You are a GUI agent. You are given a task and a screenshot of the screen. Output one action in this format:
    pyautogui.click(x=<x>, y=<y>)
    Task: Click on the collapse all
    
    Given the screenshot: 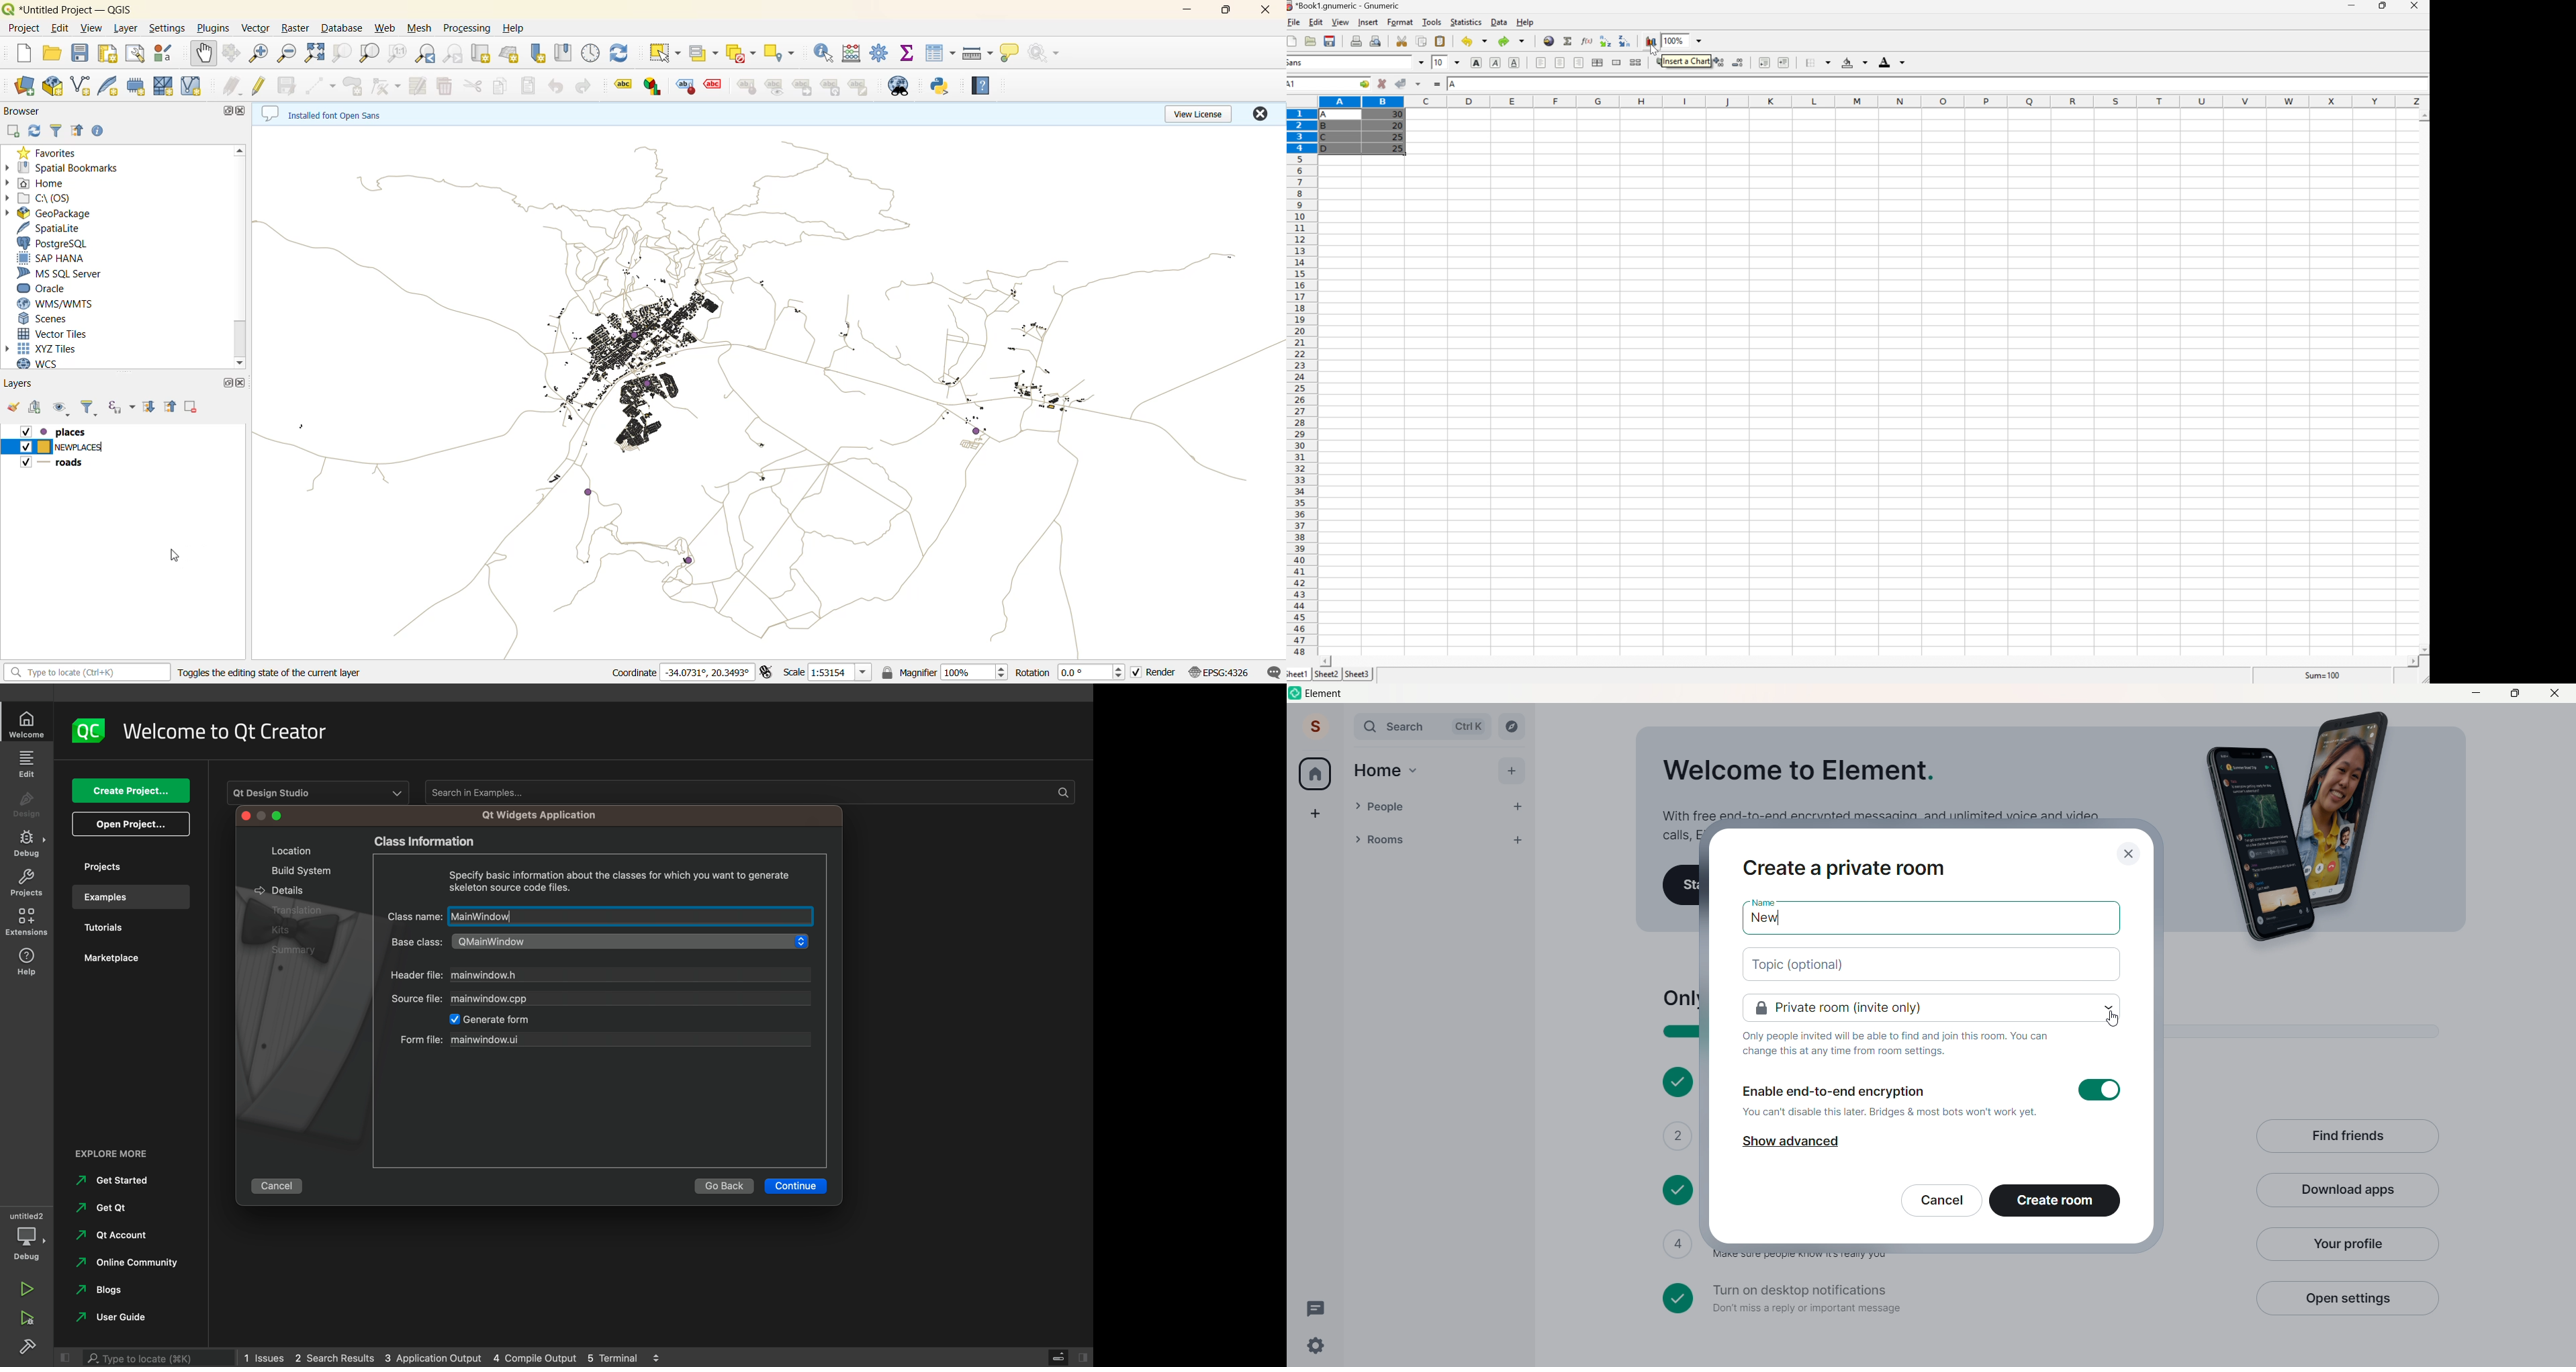 What is the action you would take?
    pyautogui.click(x=171, y=407)
    